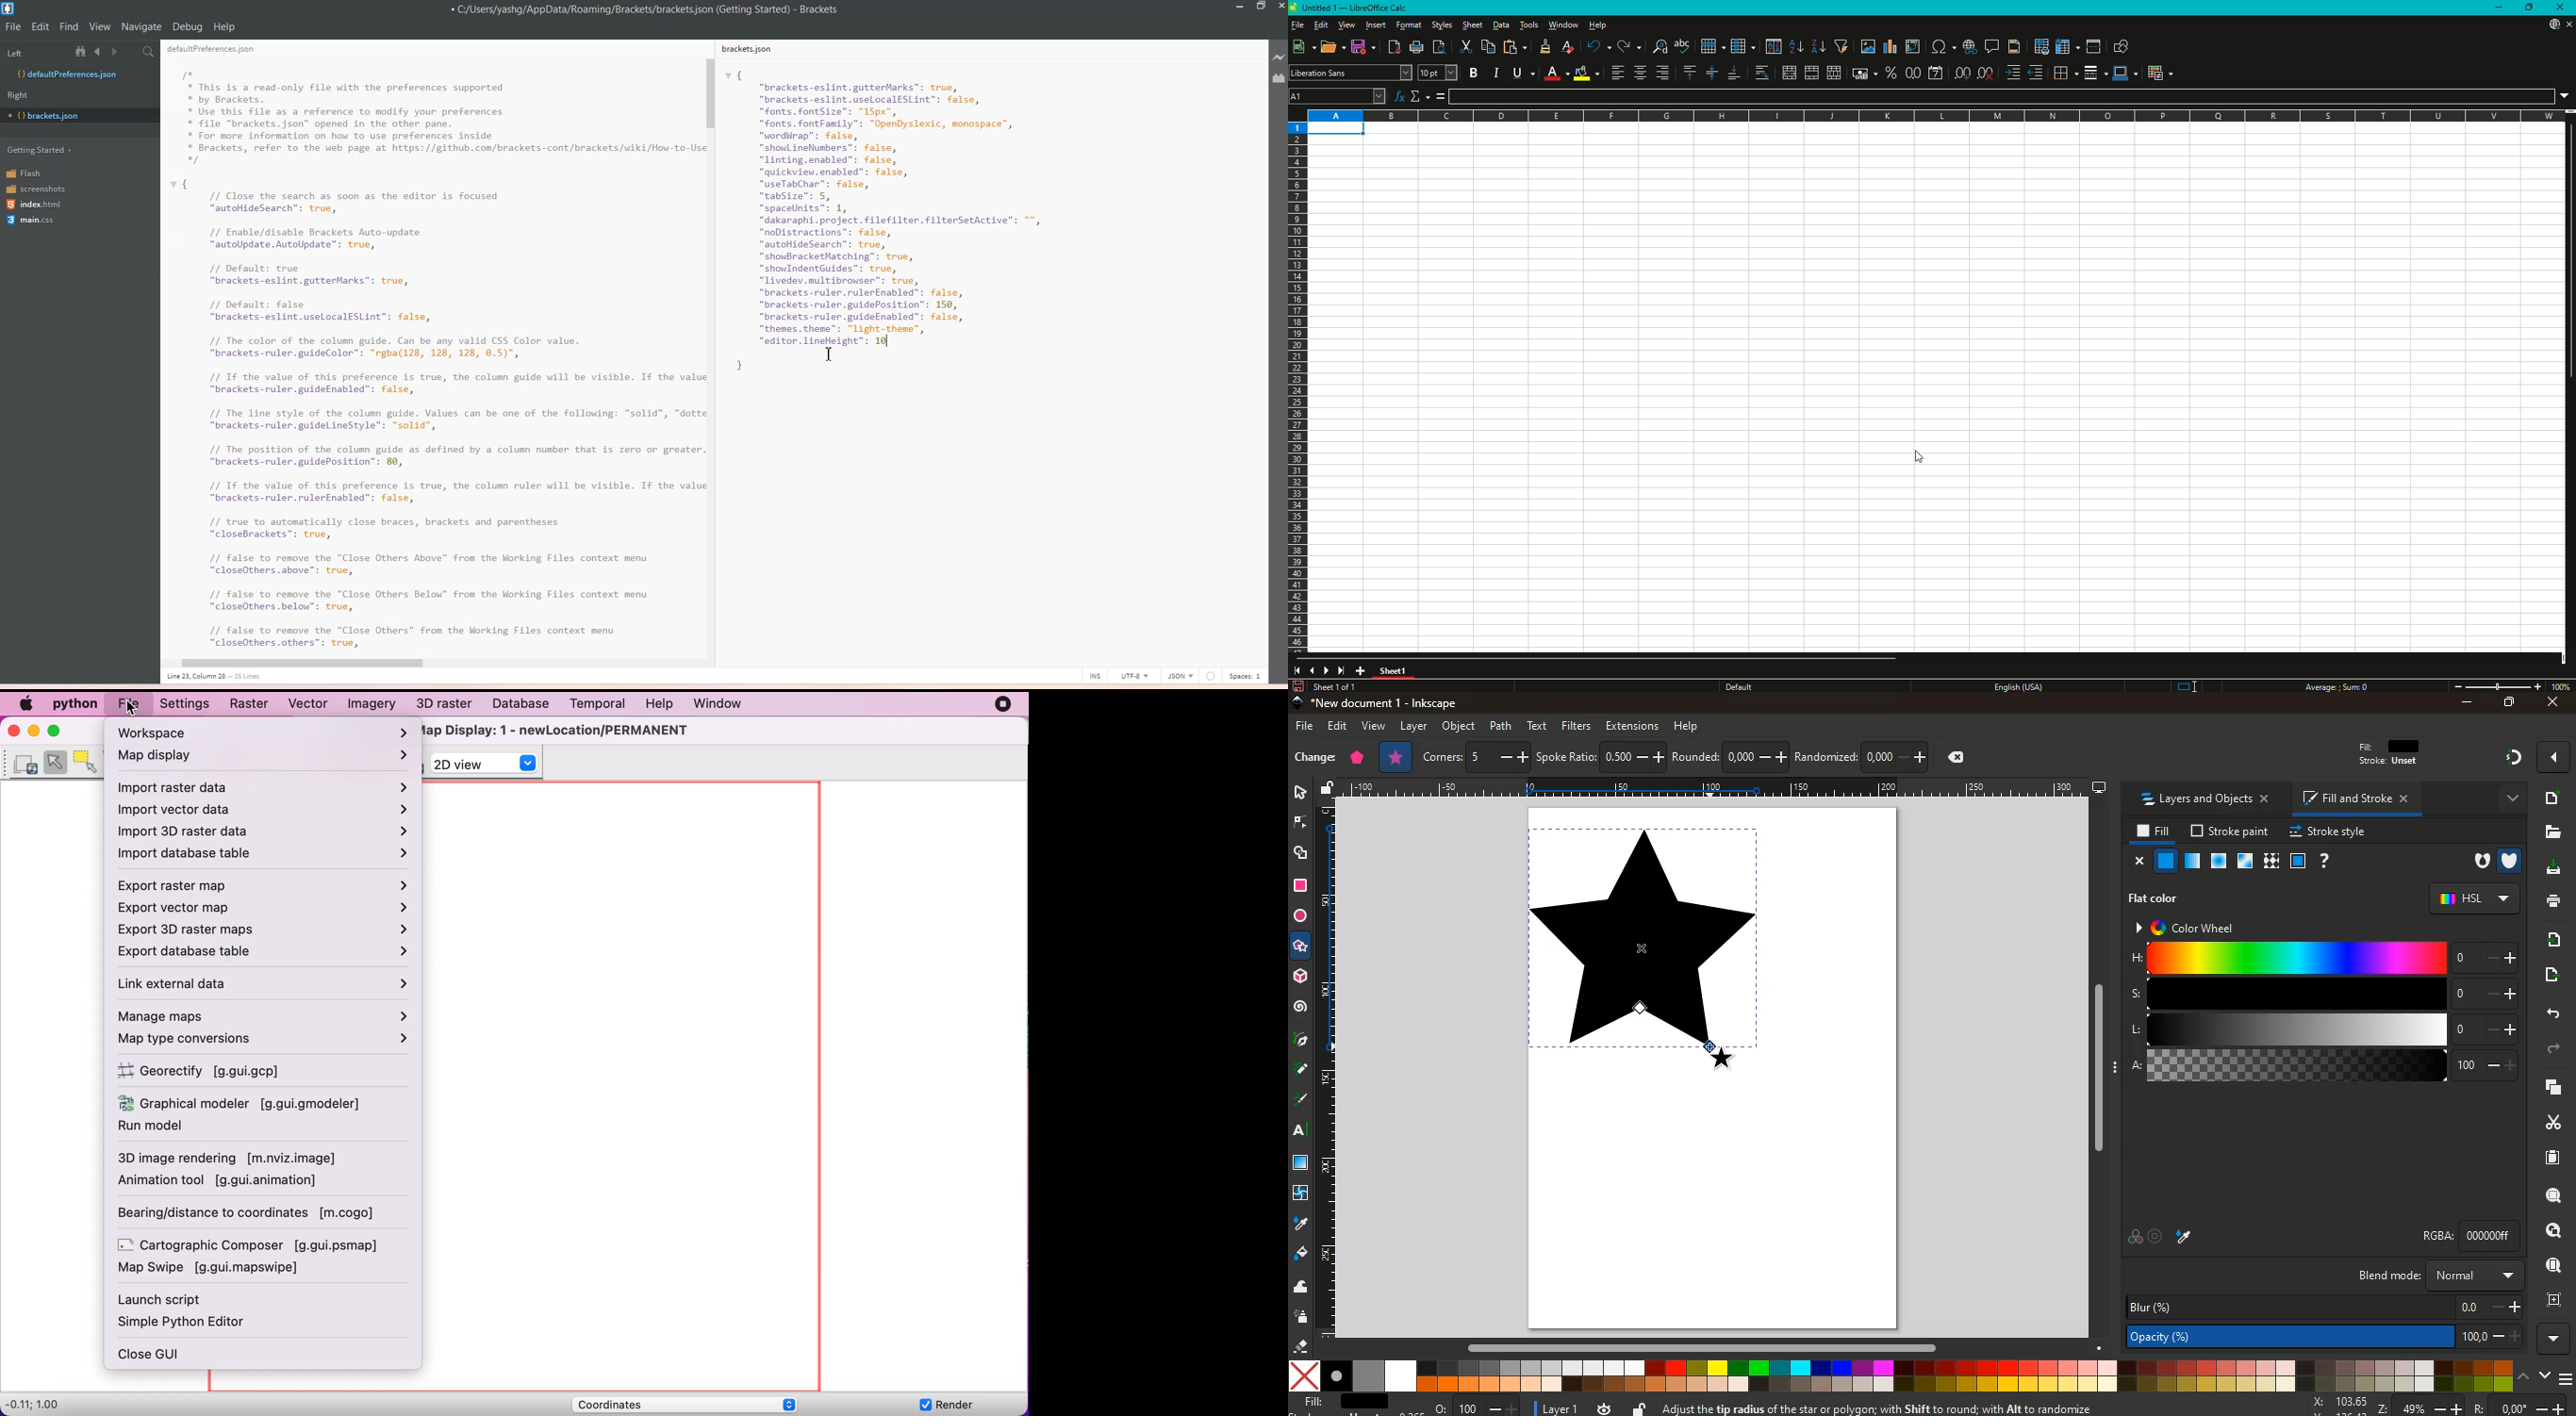  I want to click on Next slide, so click(1325, 671).